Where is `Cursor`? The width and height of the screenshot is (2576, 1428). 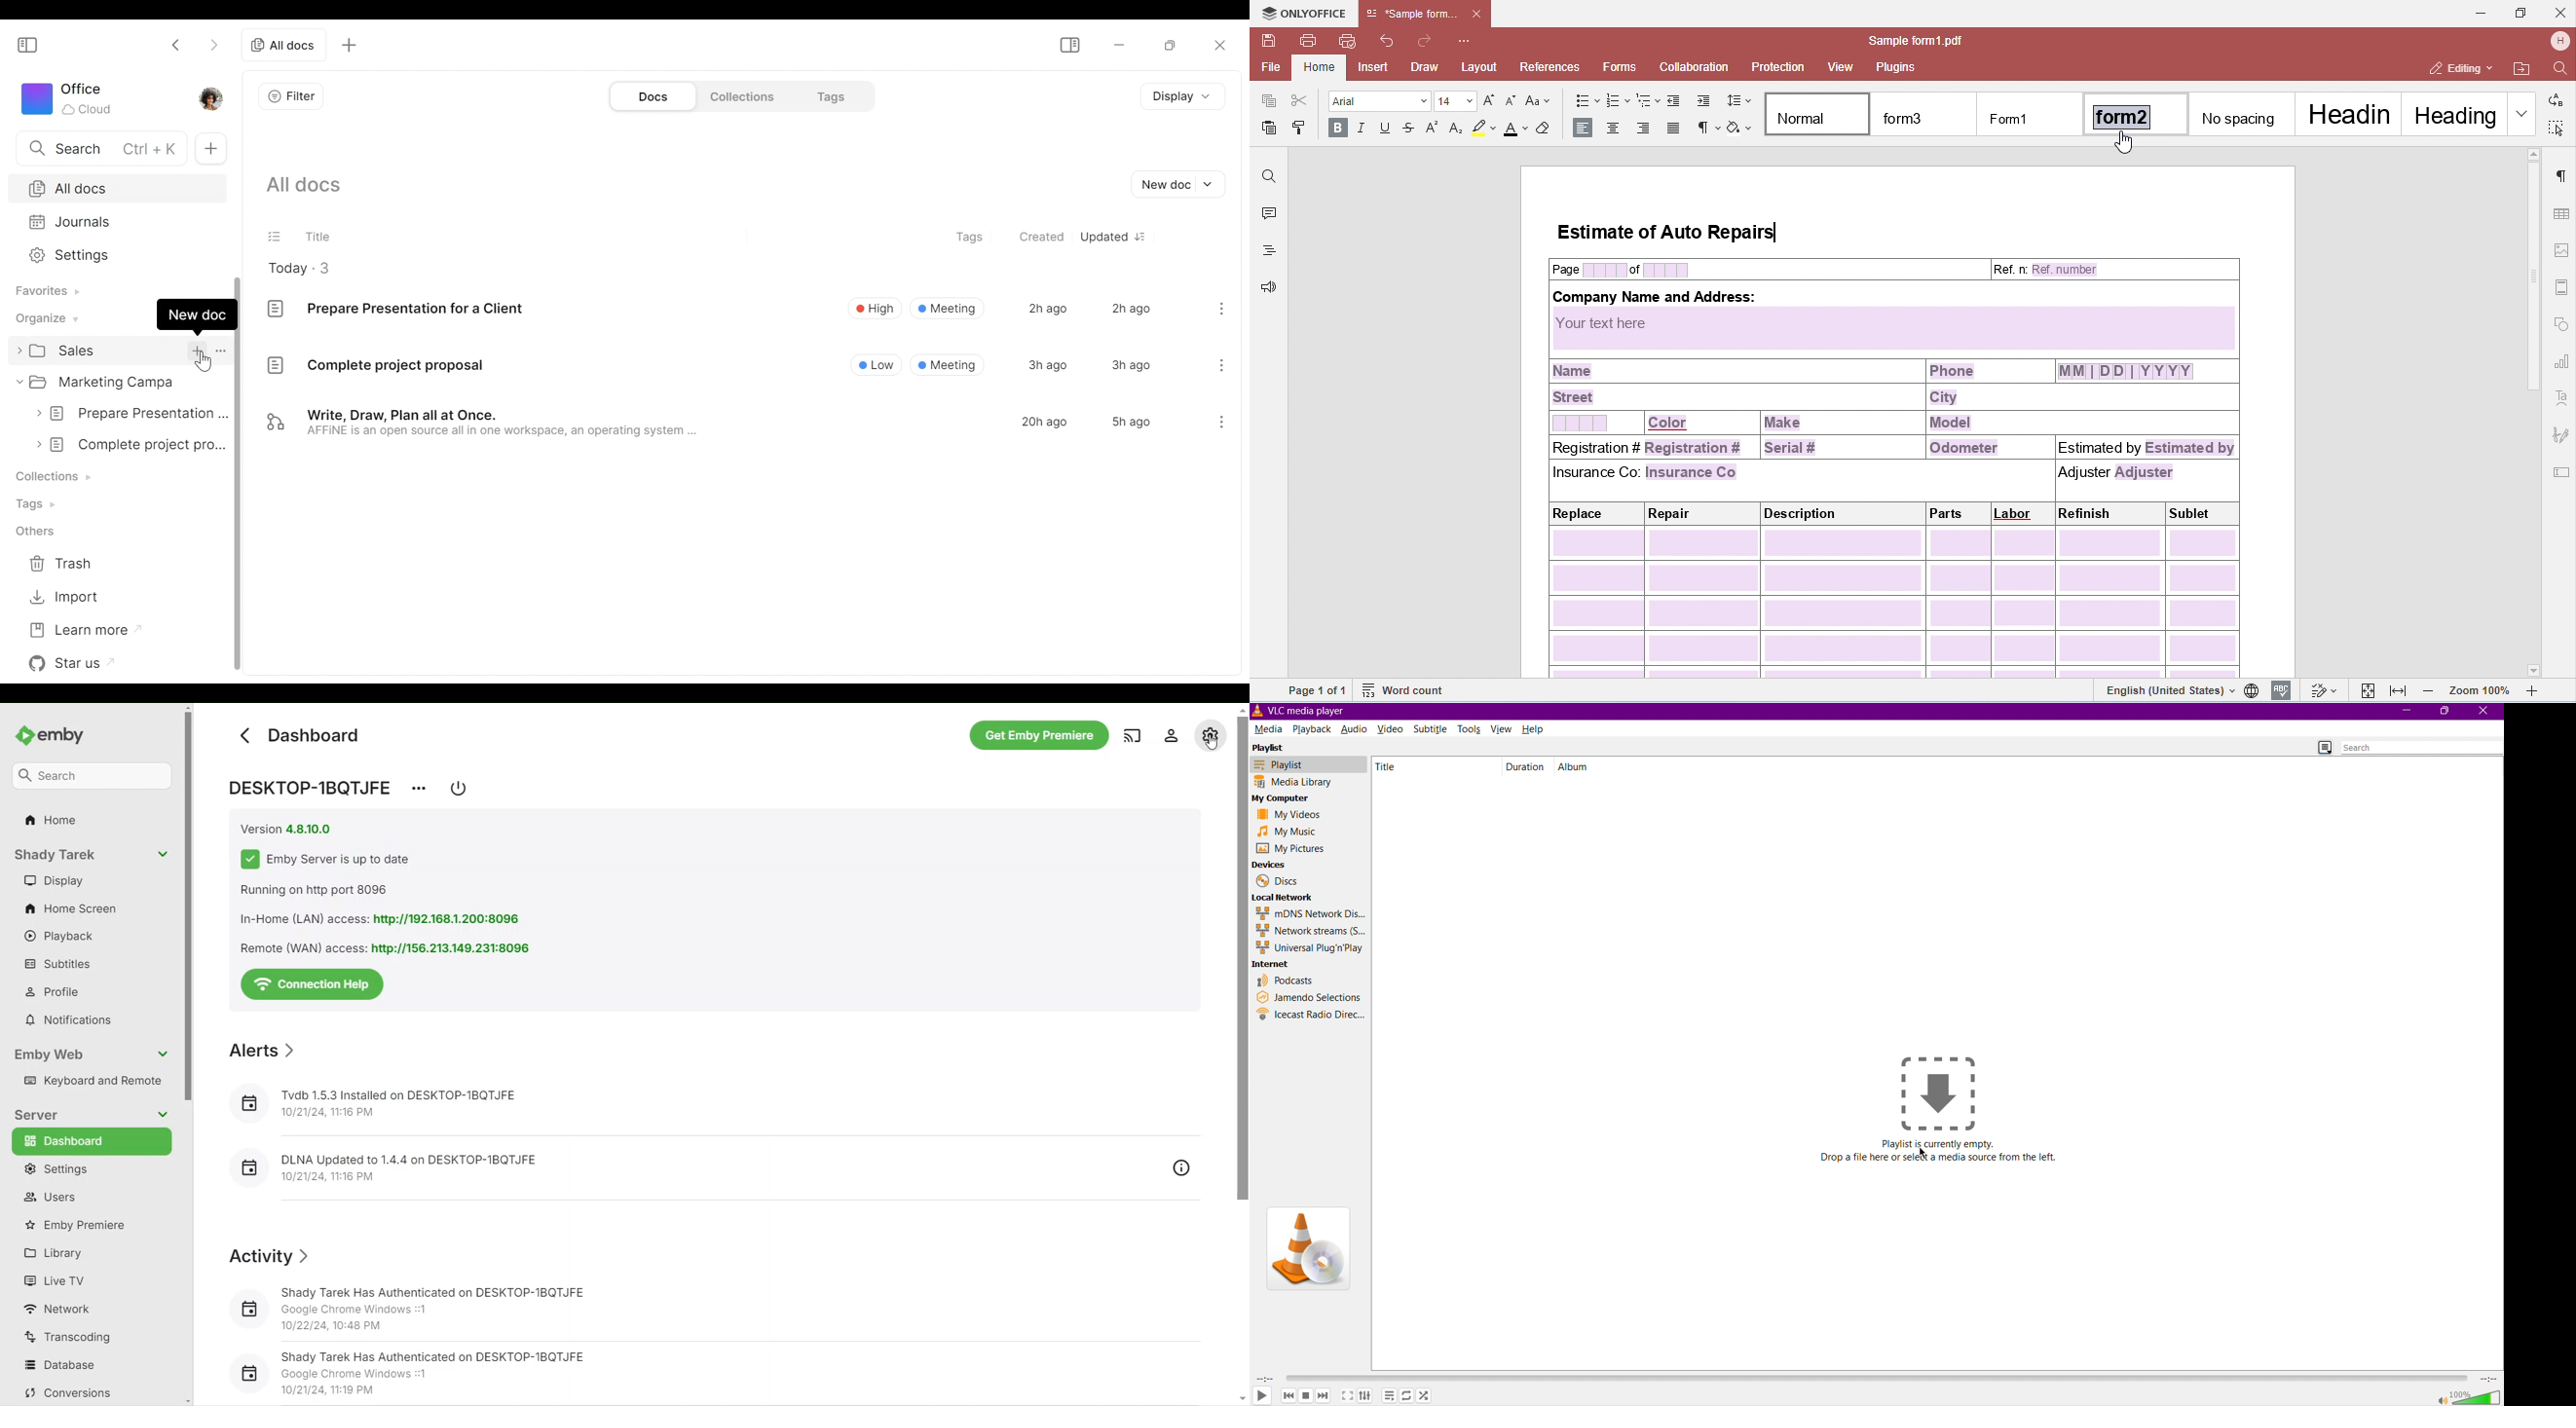 Cursor is located at coordinates (1924, 1153).